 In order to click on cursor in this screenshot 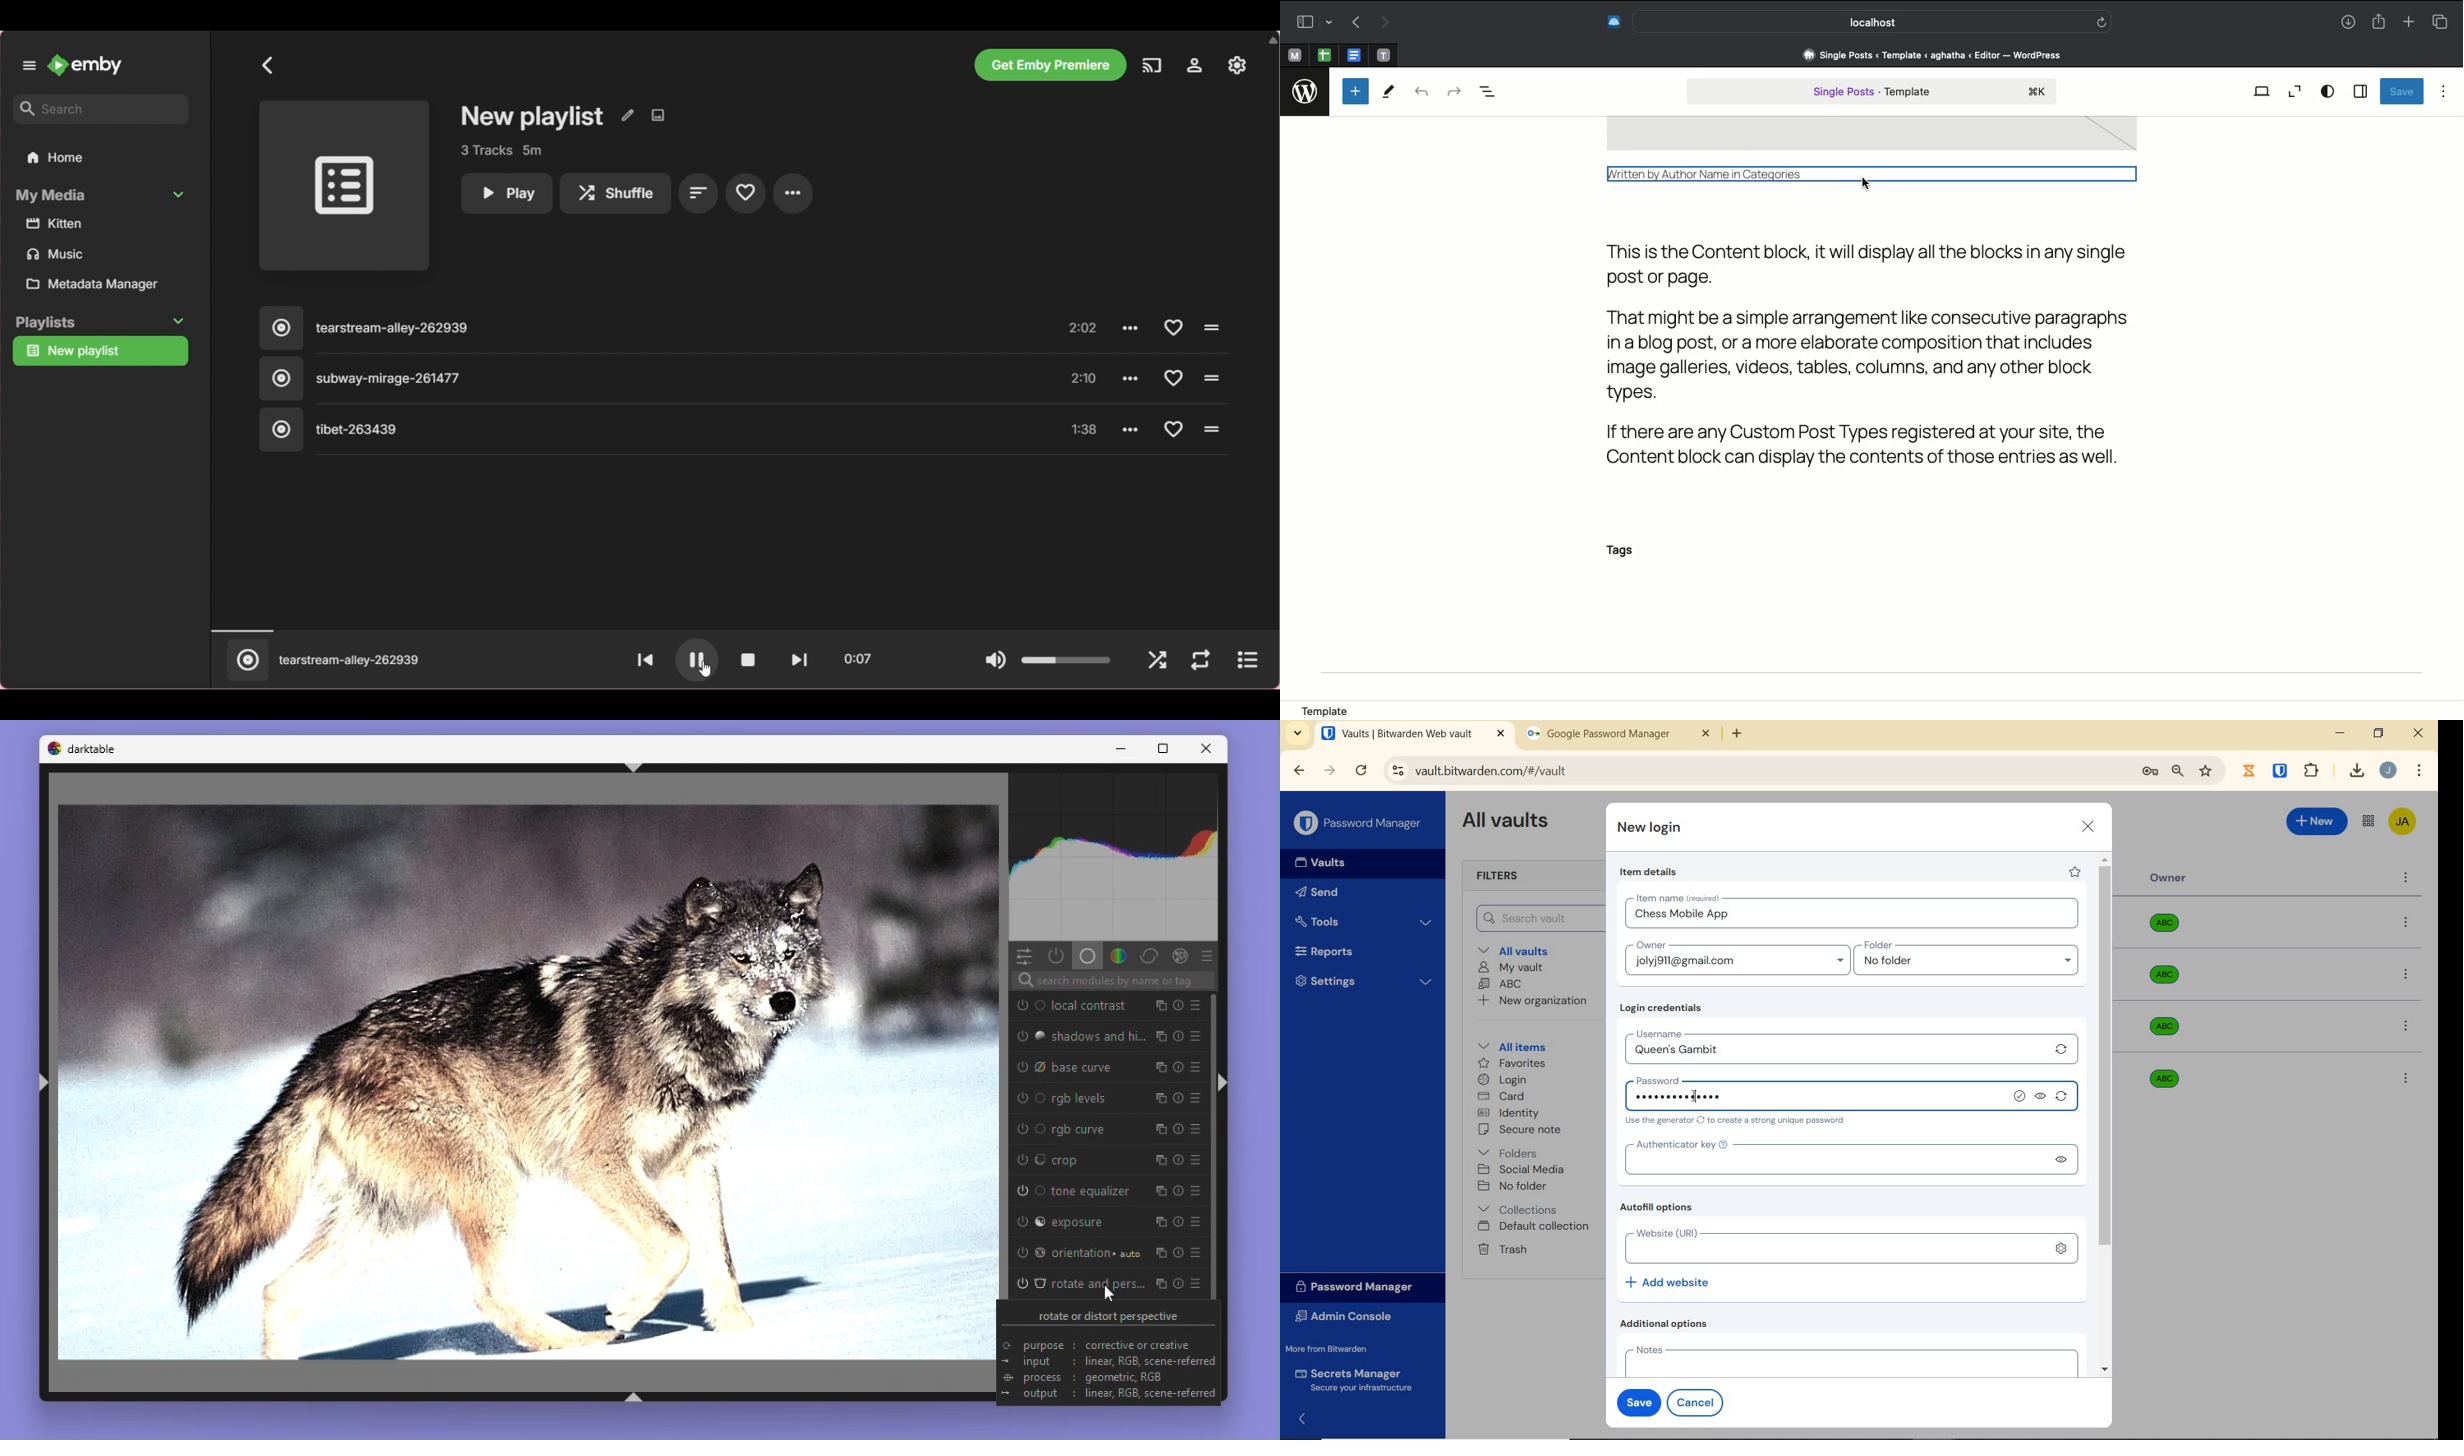, I will do `click(1870, 191)`.